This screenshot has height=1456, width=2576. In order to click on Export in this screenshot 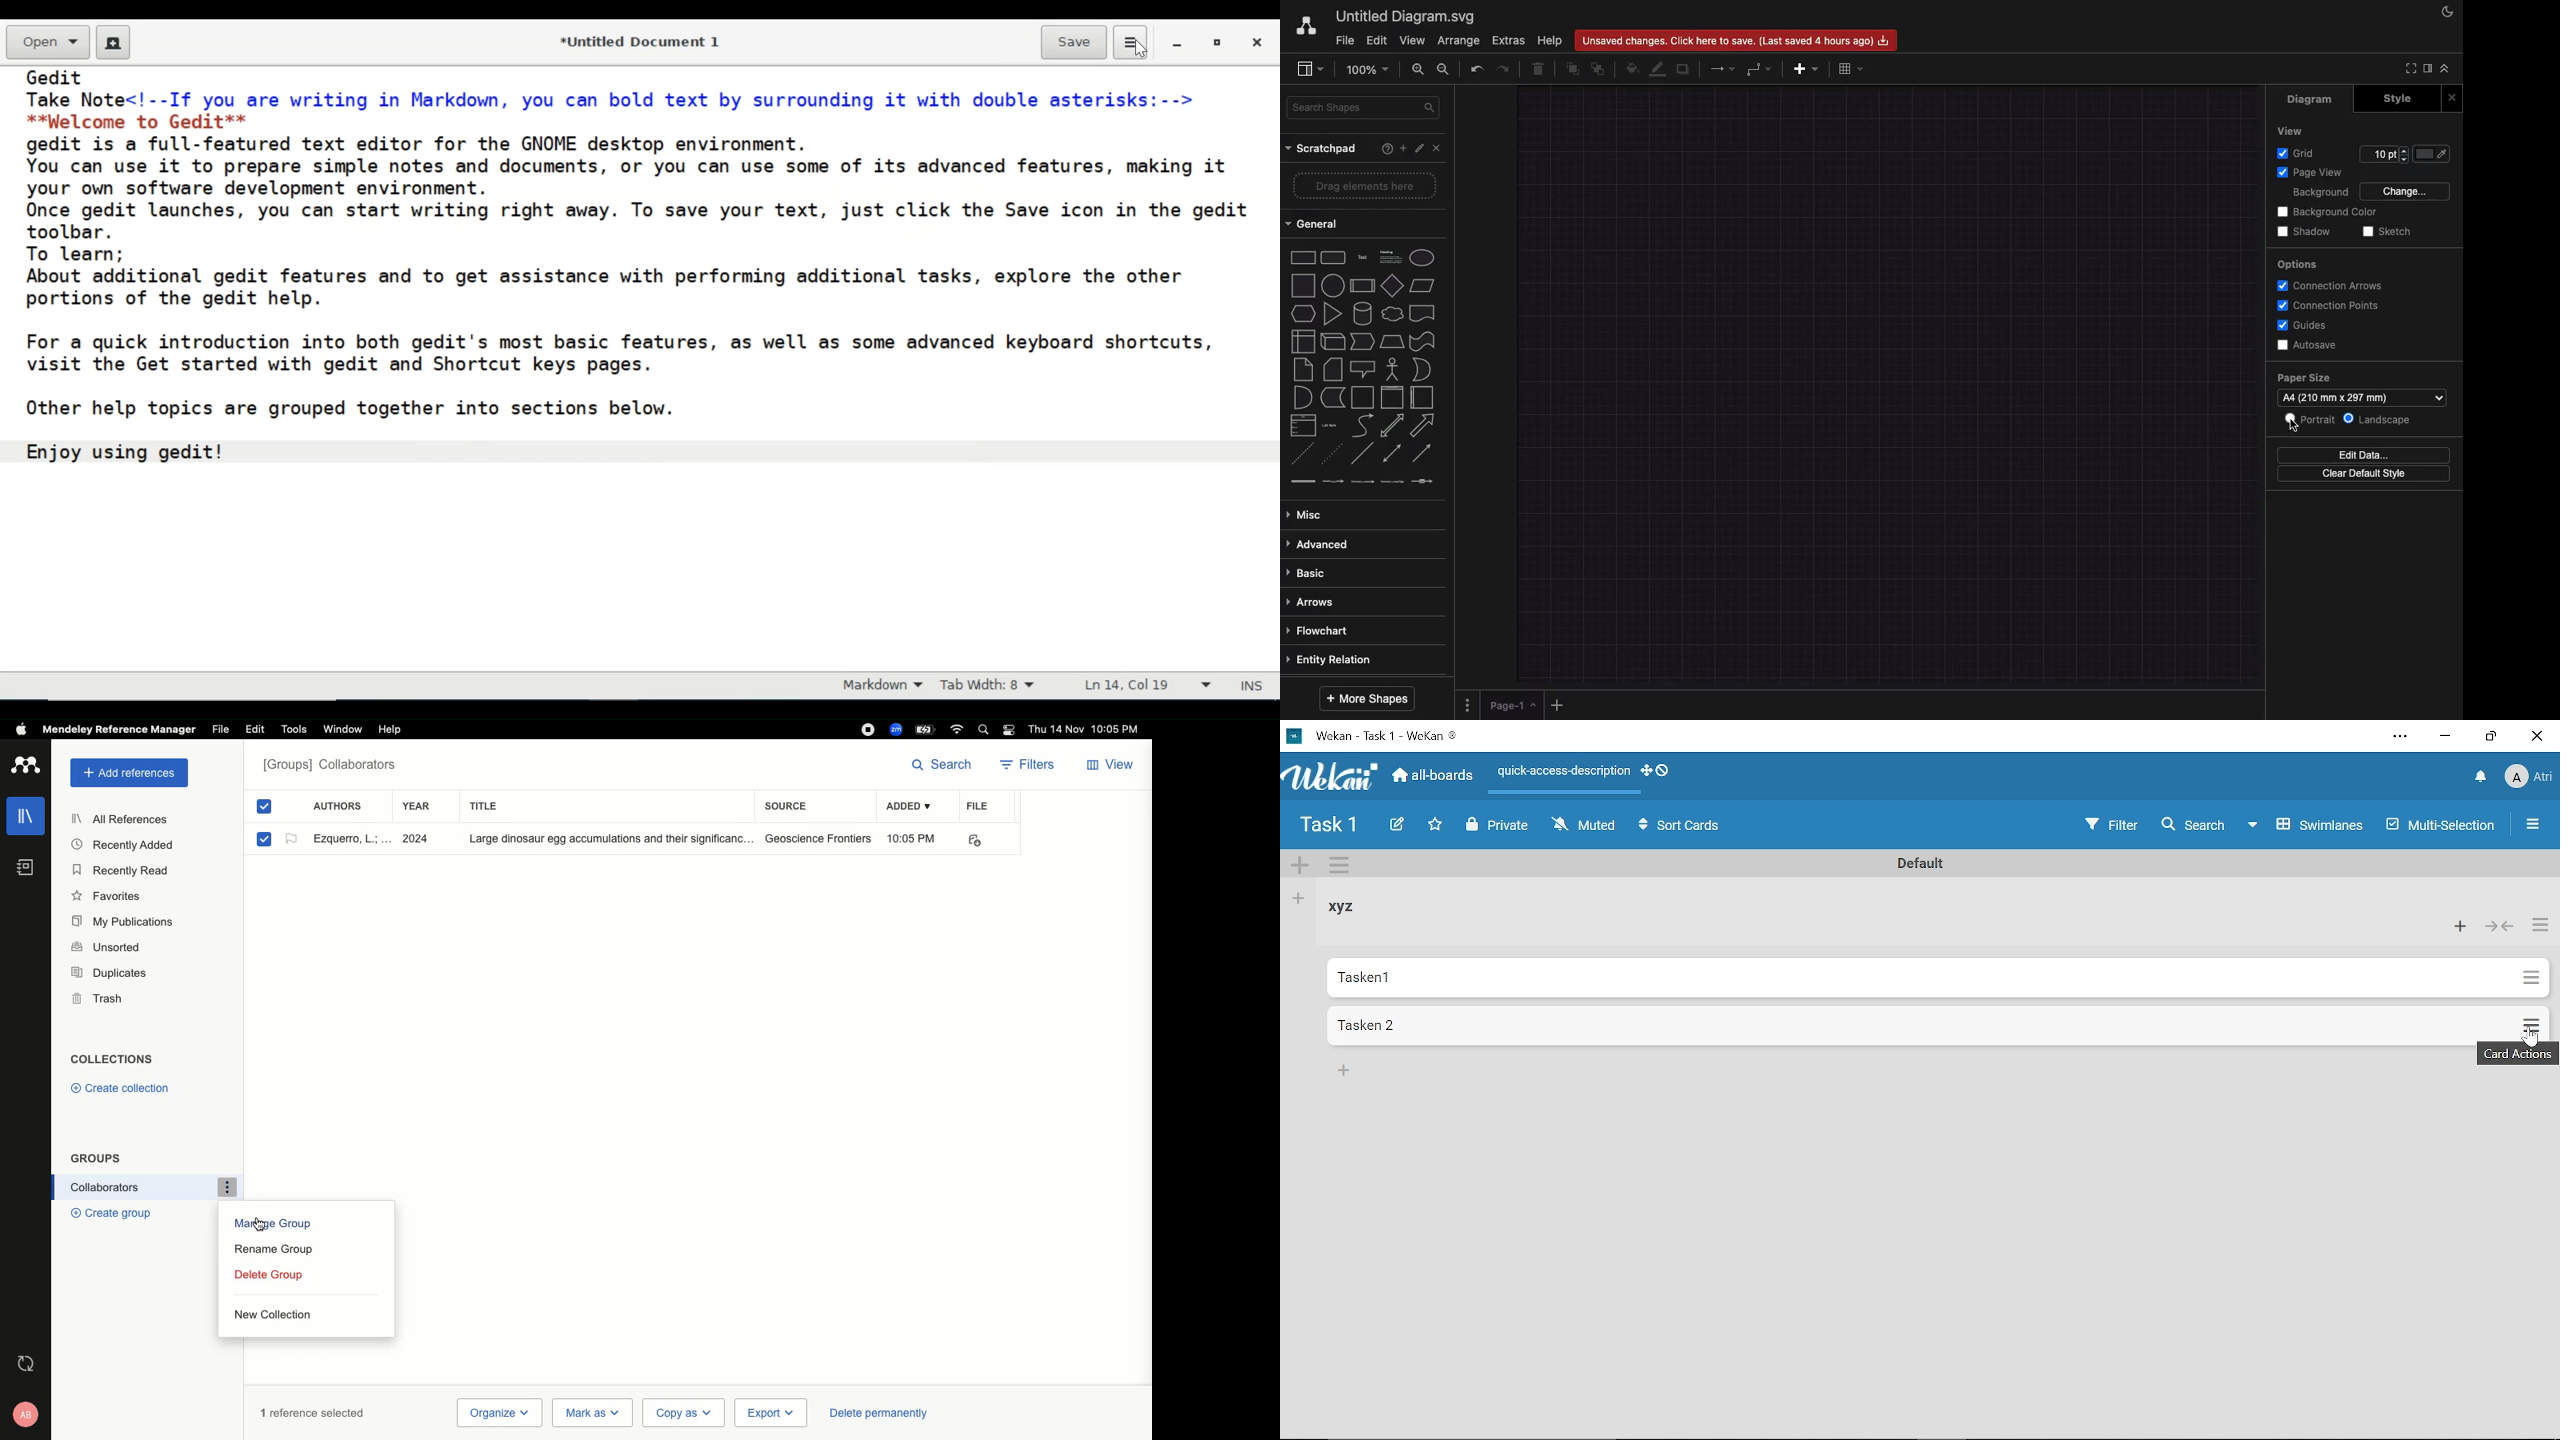, I will do `click(769, 1414)`.